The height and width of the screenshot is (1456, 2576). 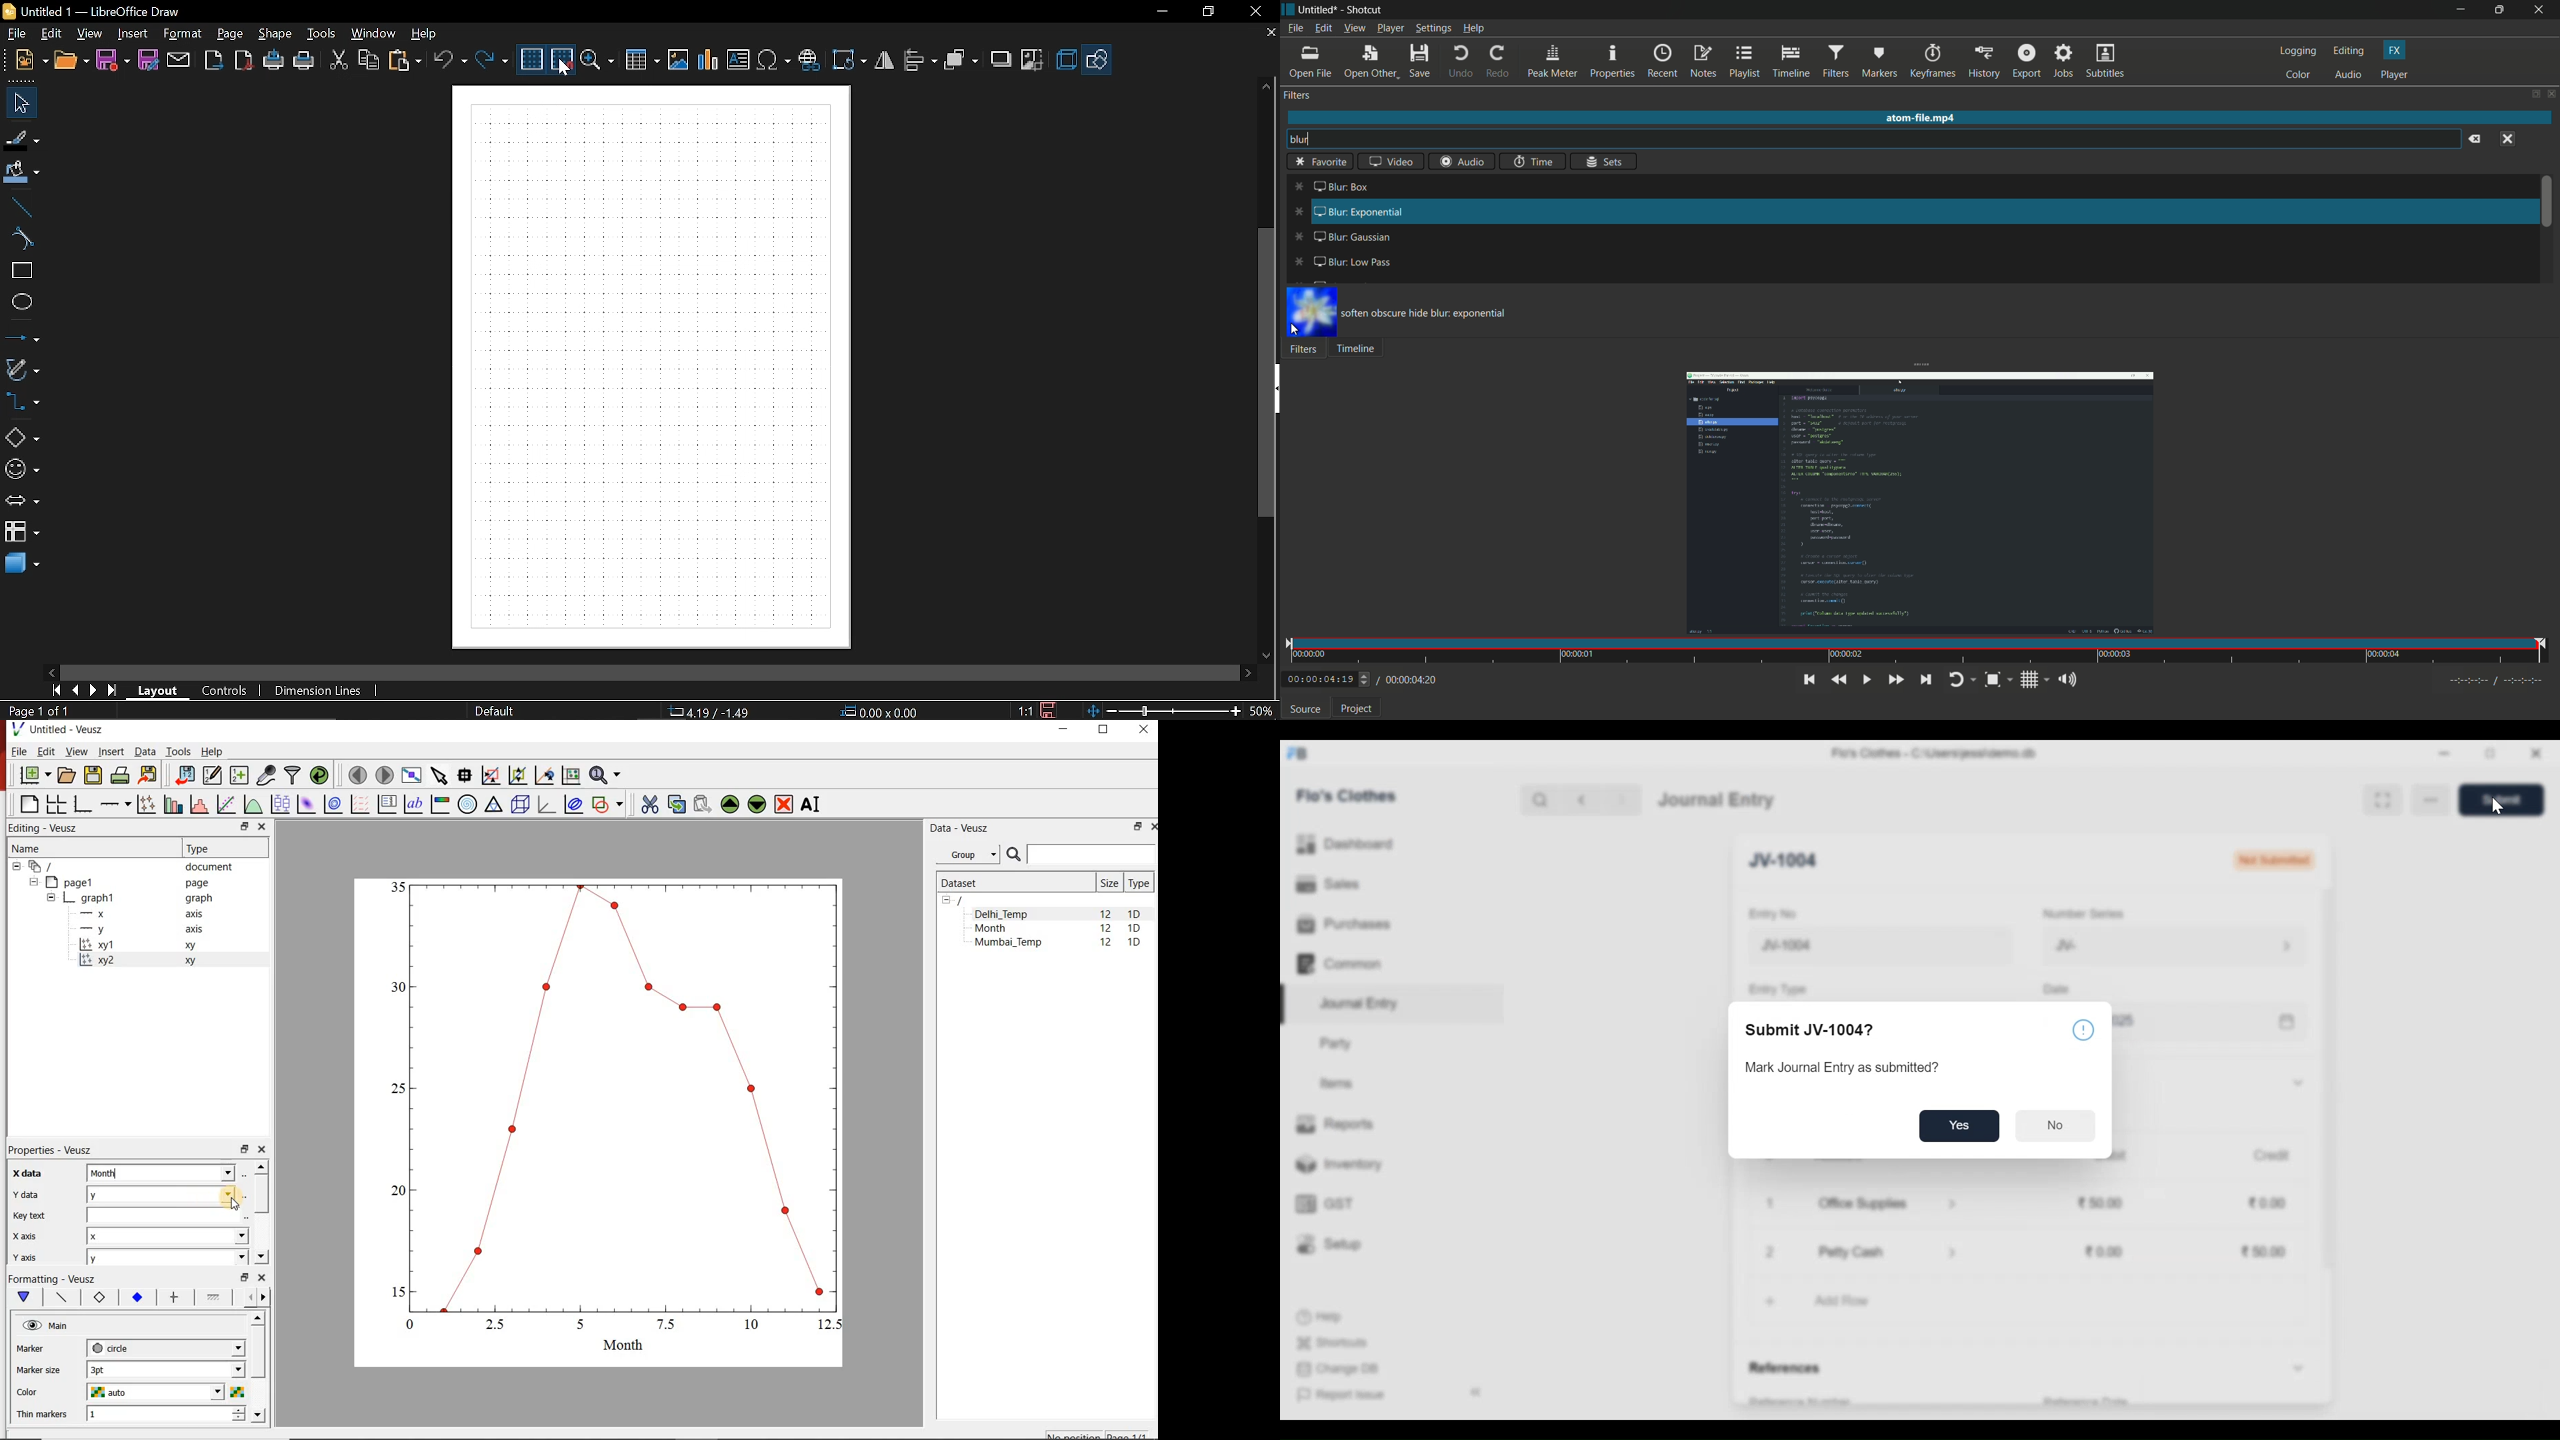 I want to click on playlist, so click(x=1743, y=61).